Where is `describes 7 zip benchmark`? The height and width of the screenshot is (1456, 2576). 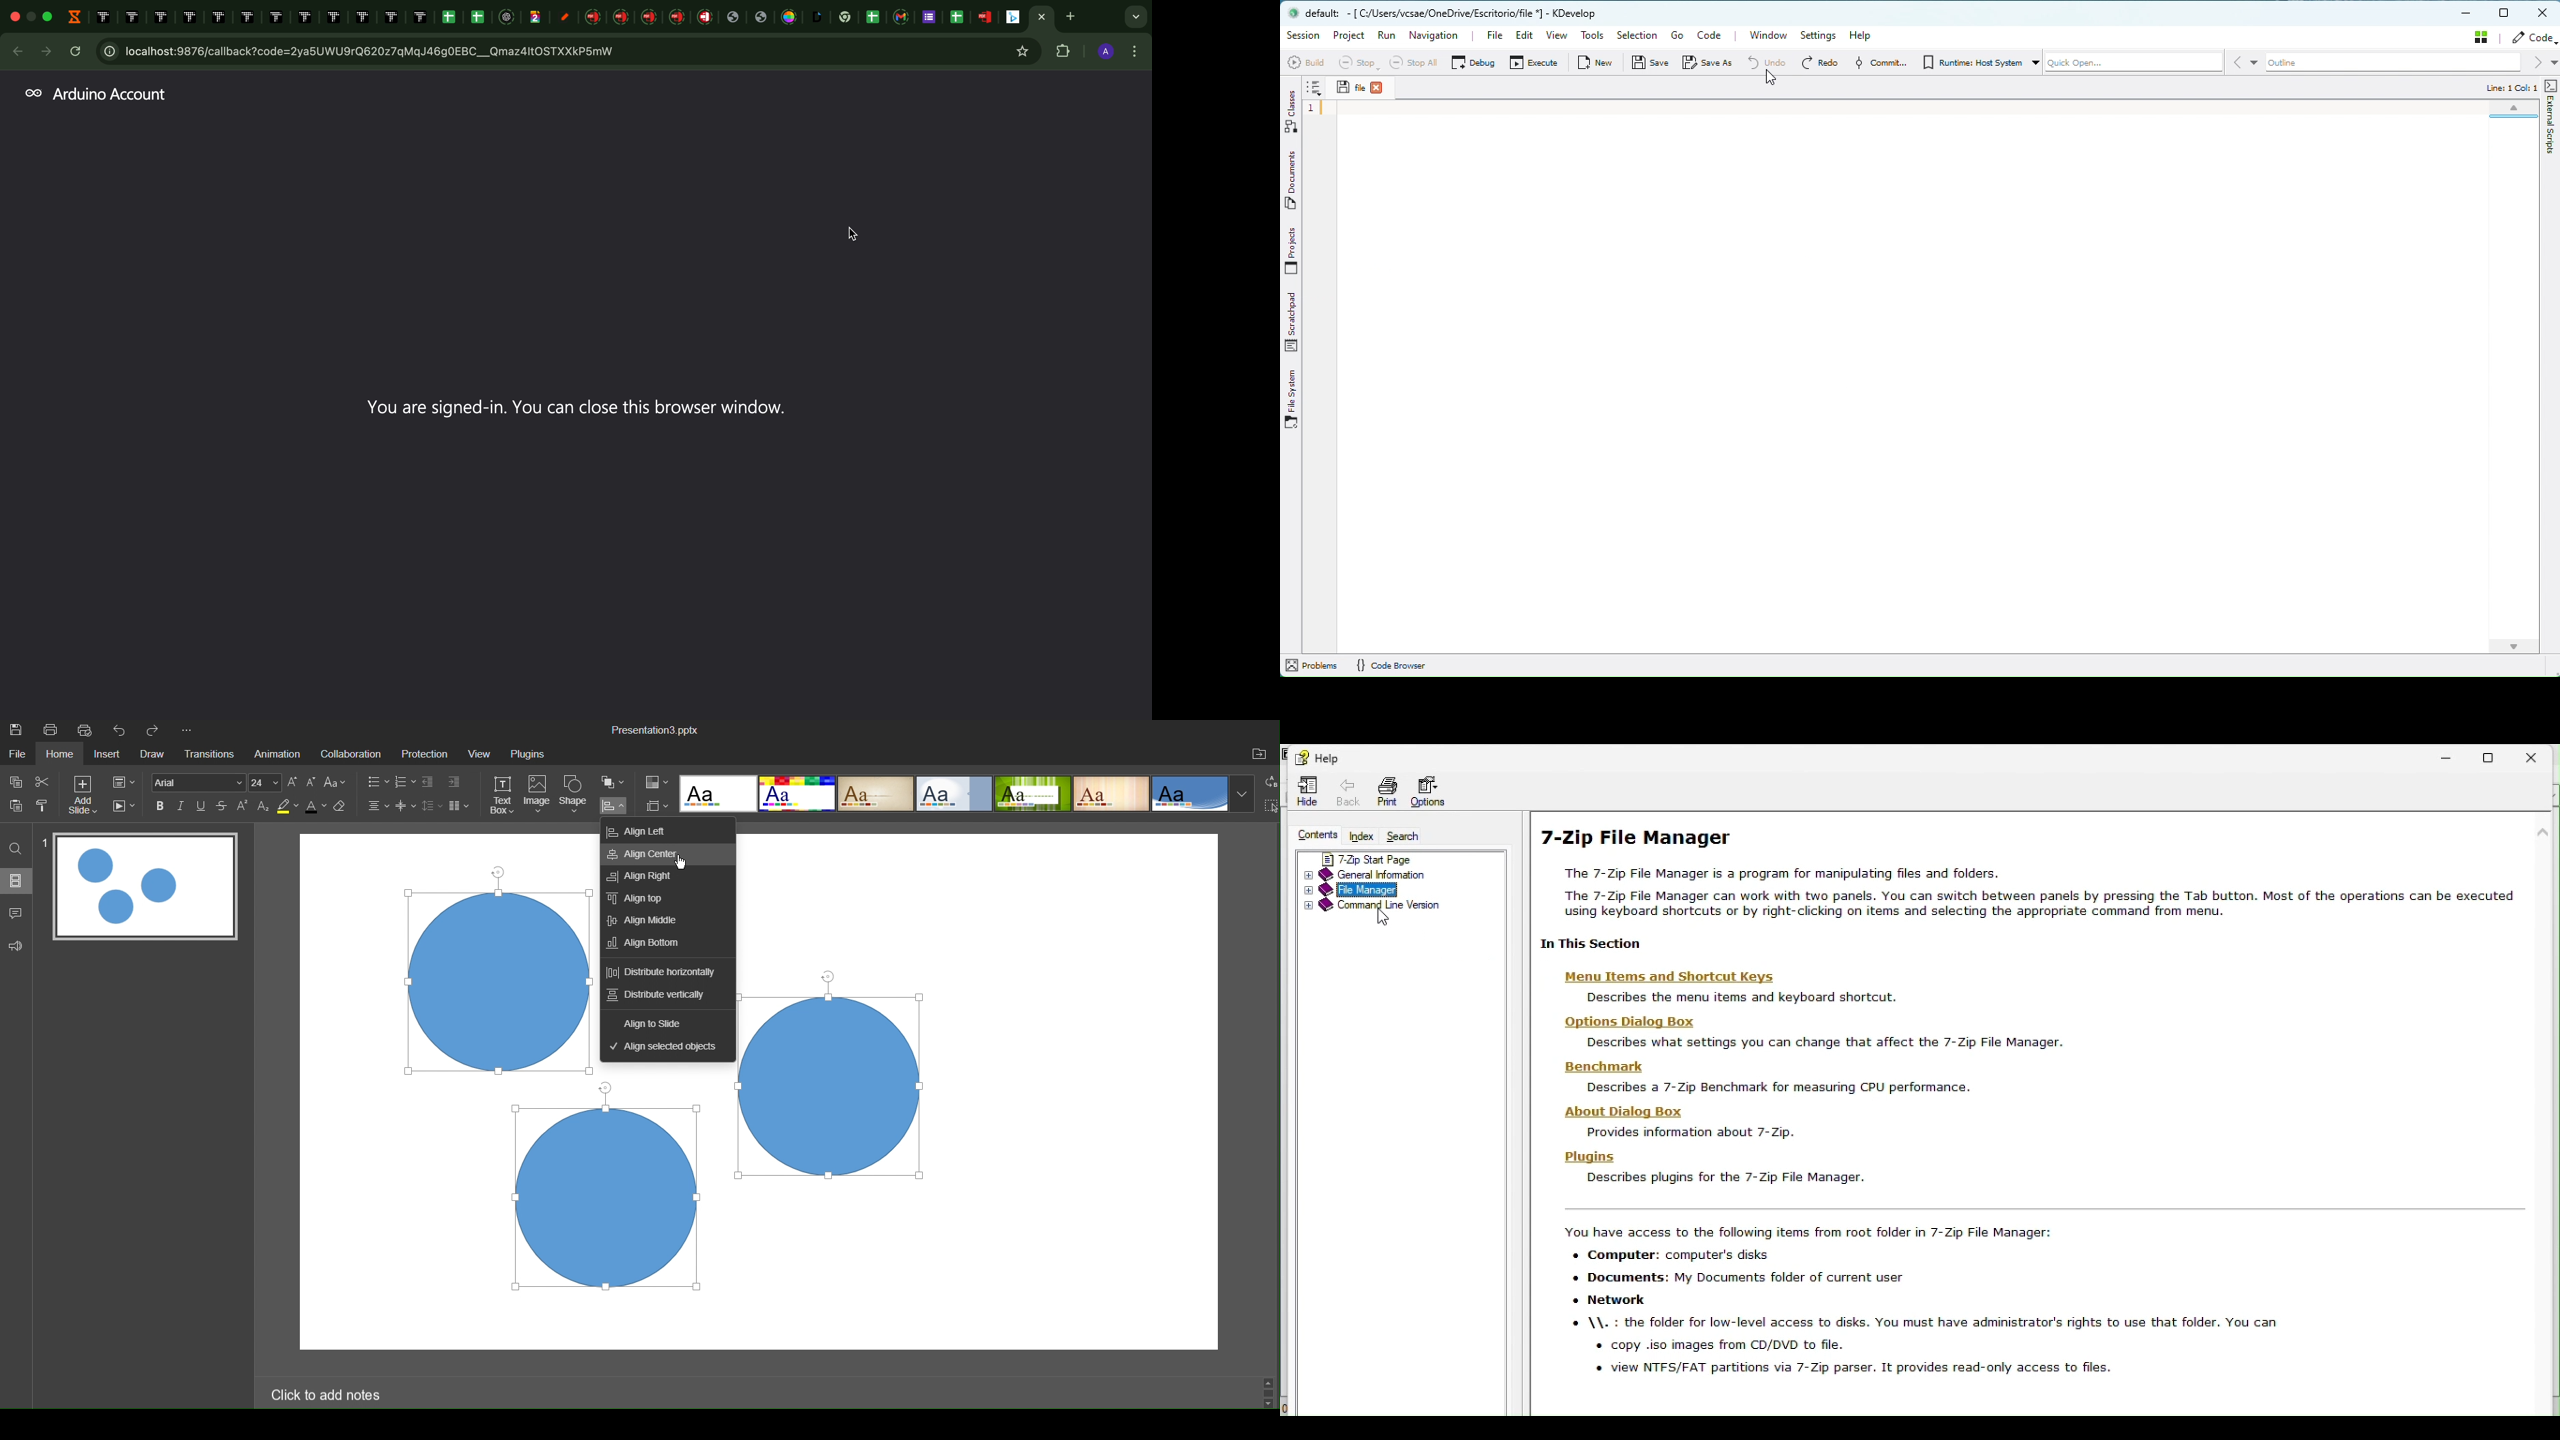
describes 7 zip benchmark is located at coordinates (1779, 1089).